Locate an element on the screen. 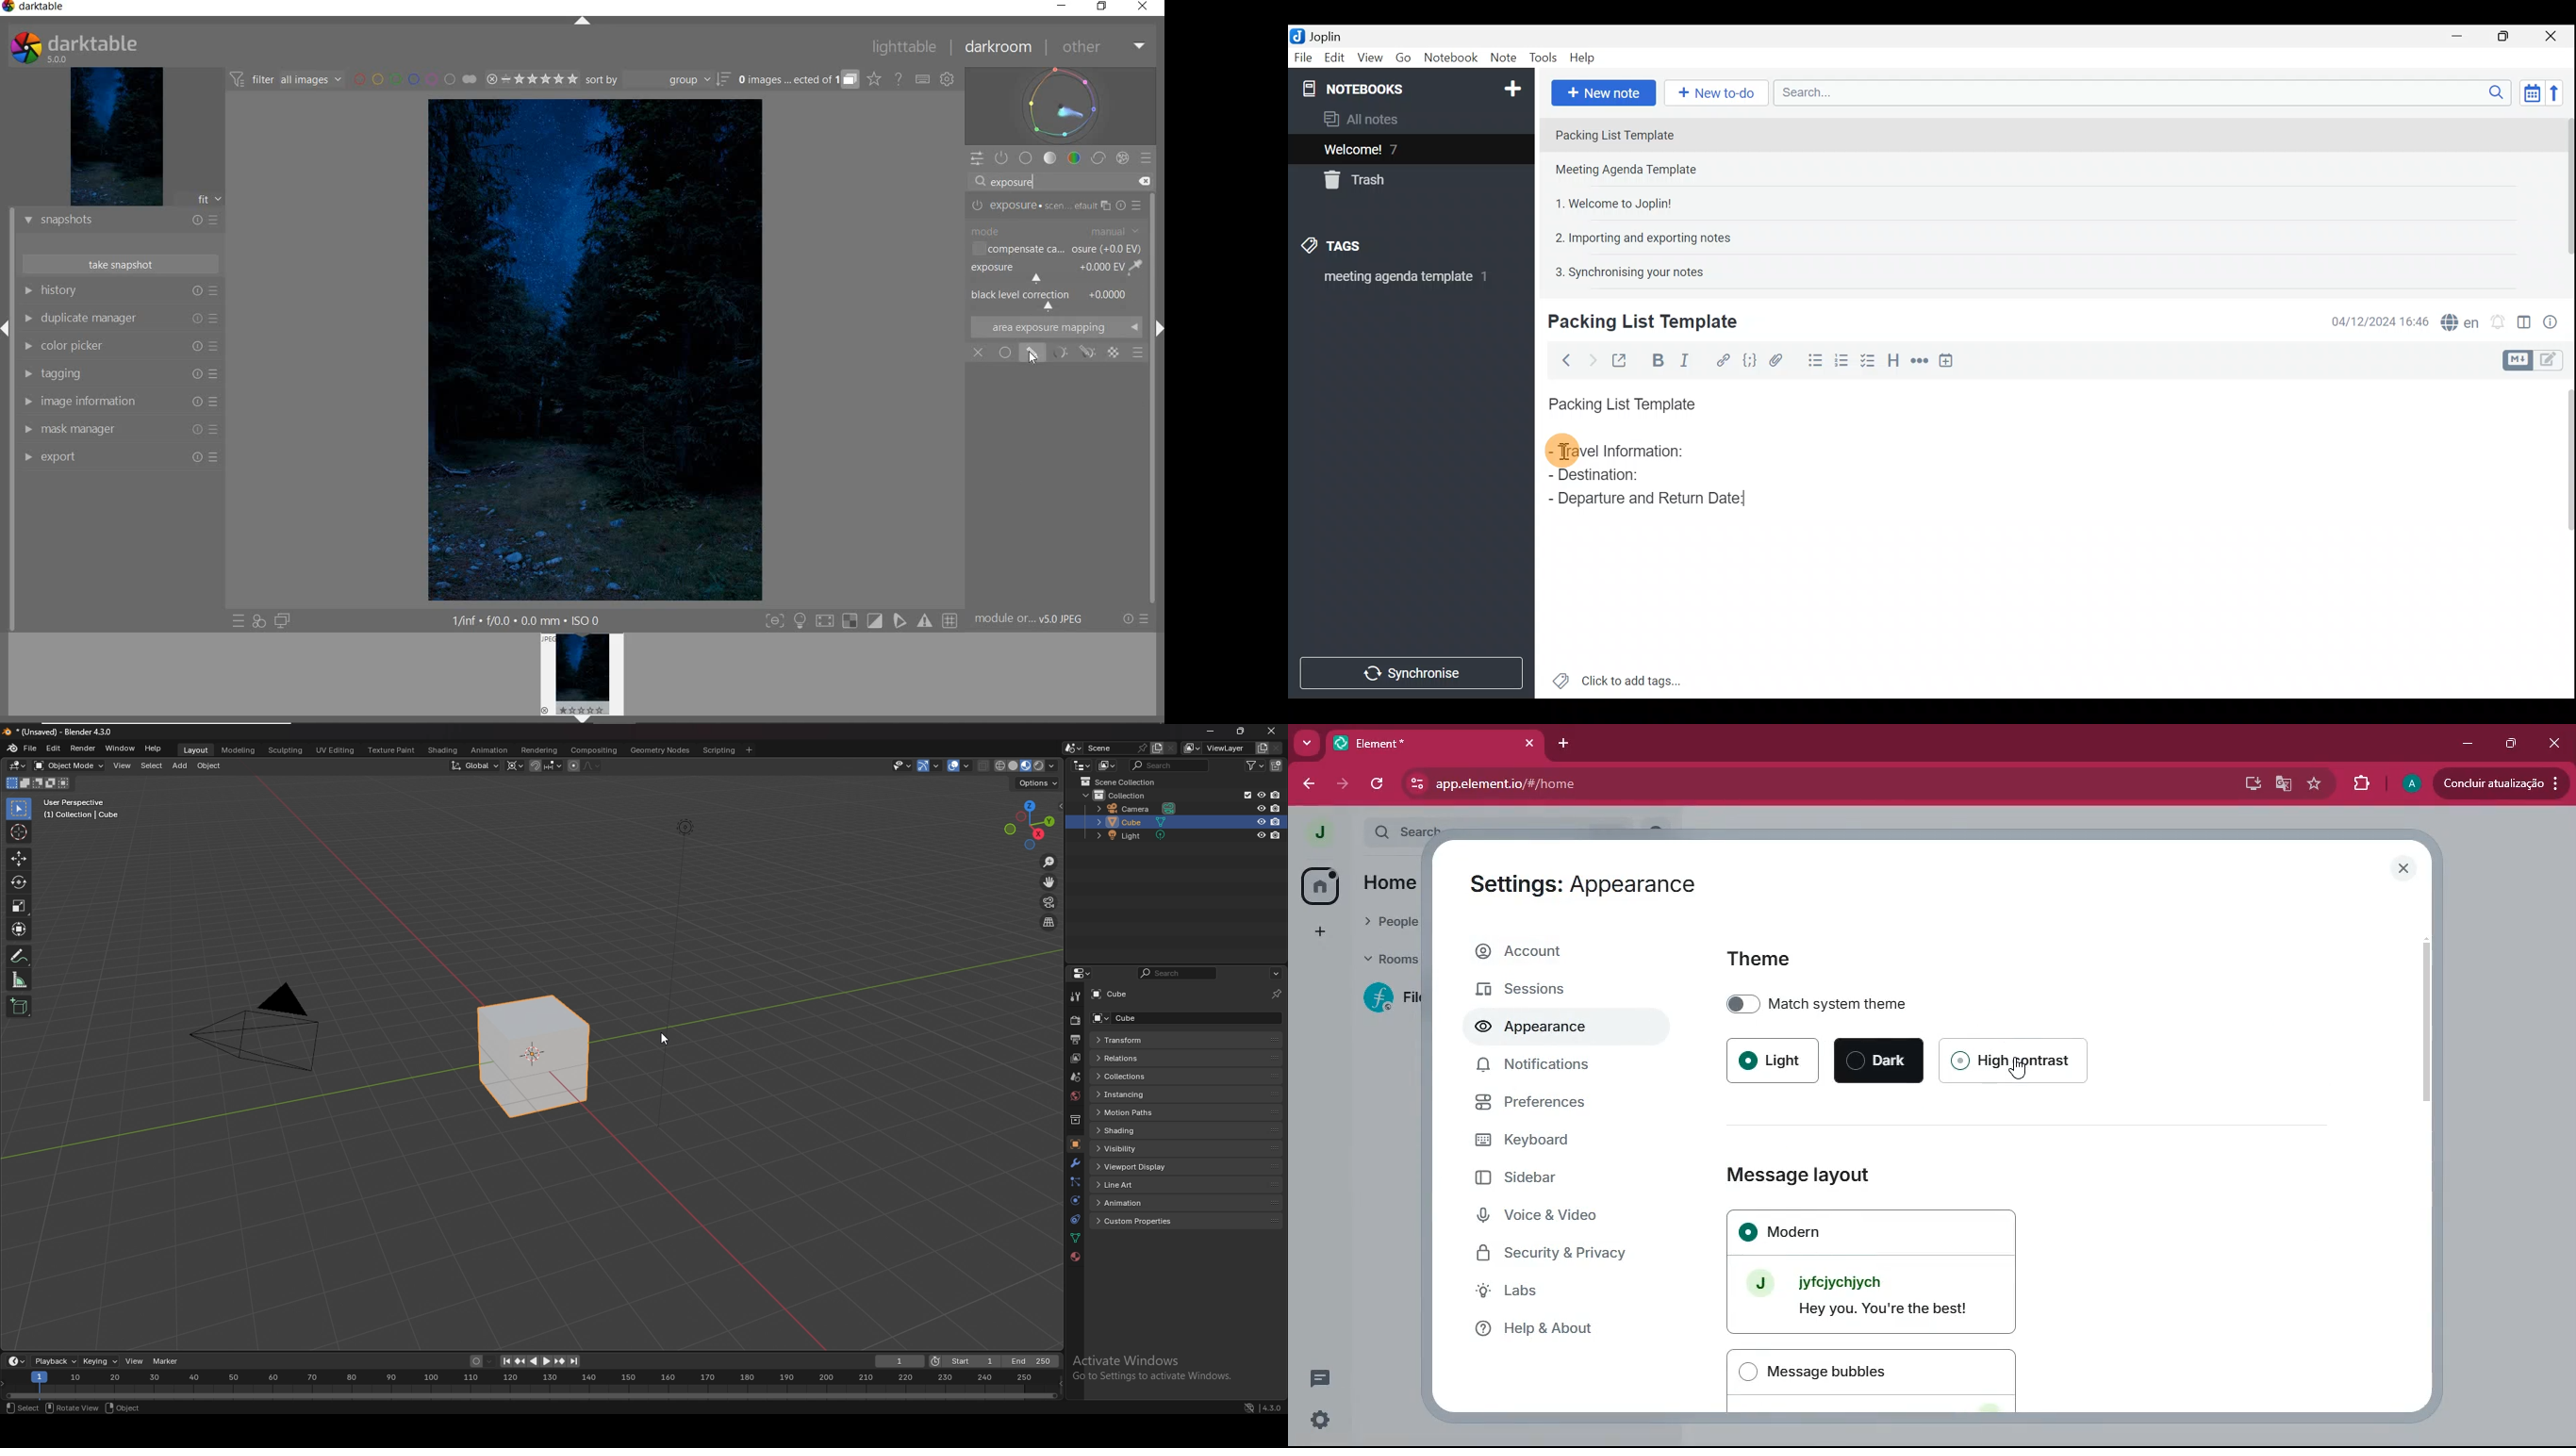  close is located at coordinates (1273, 729).